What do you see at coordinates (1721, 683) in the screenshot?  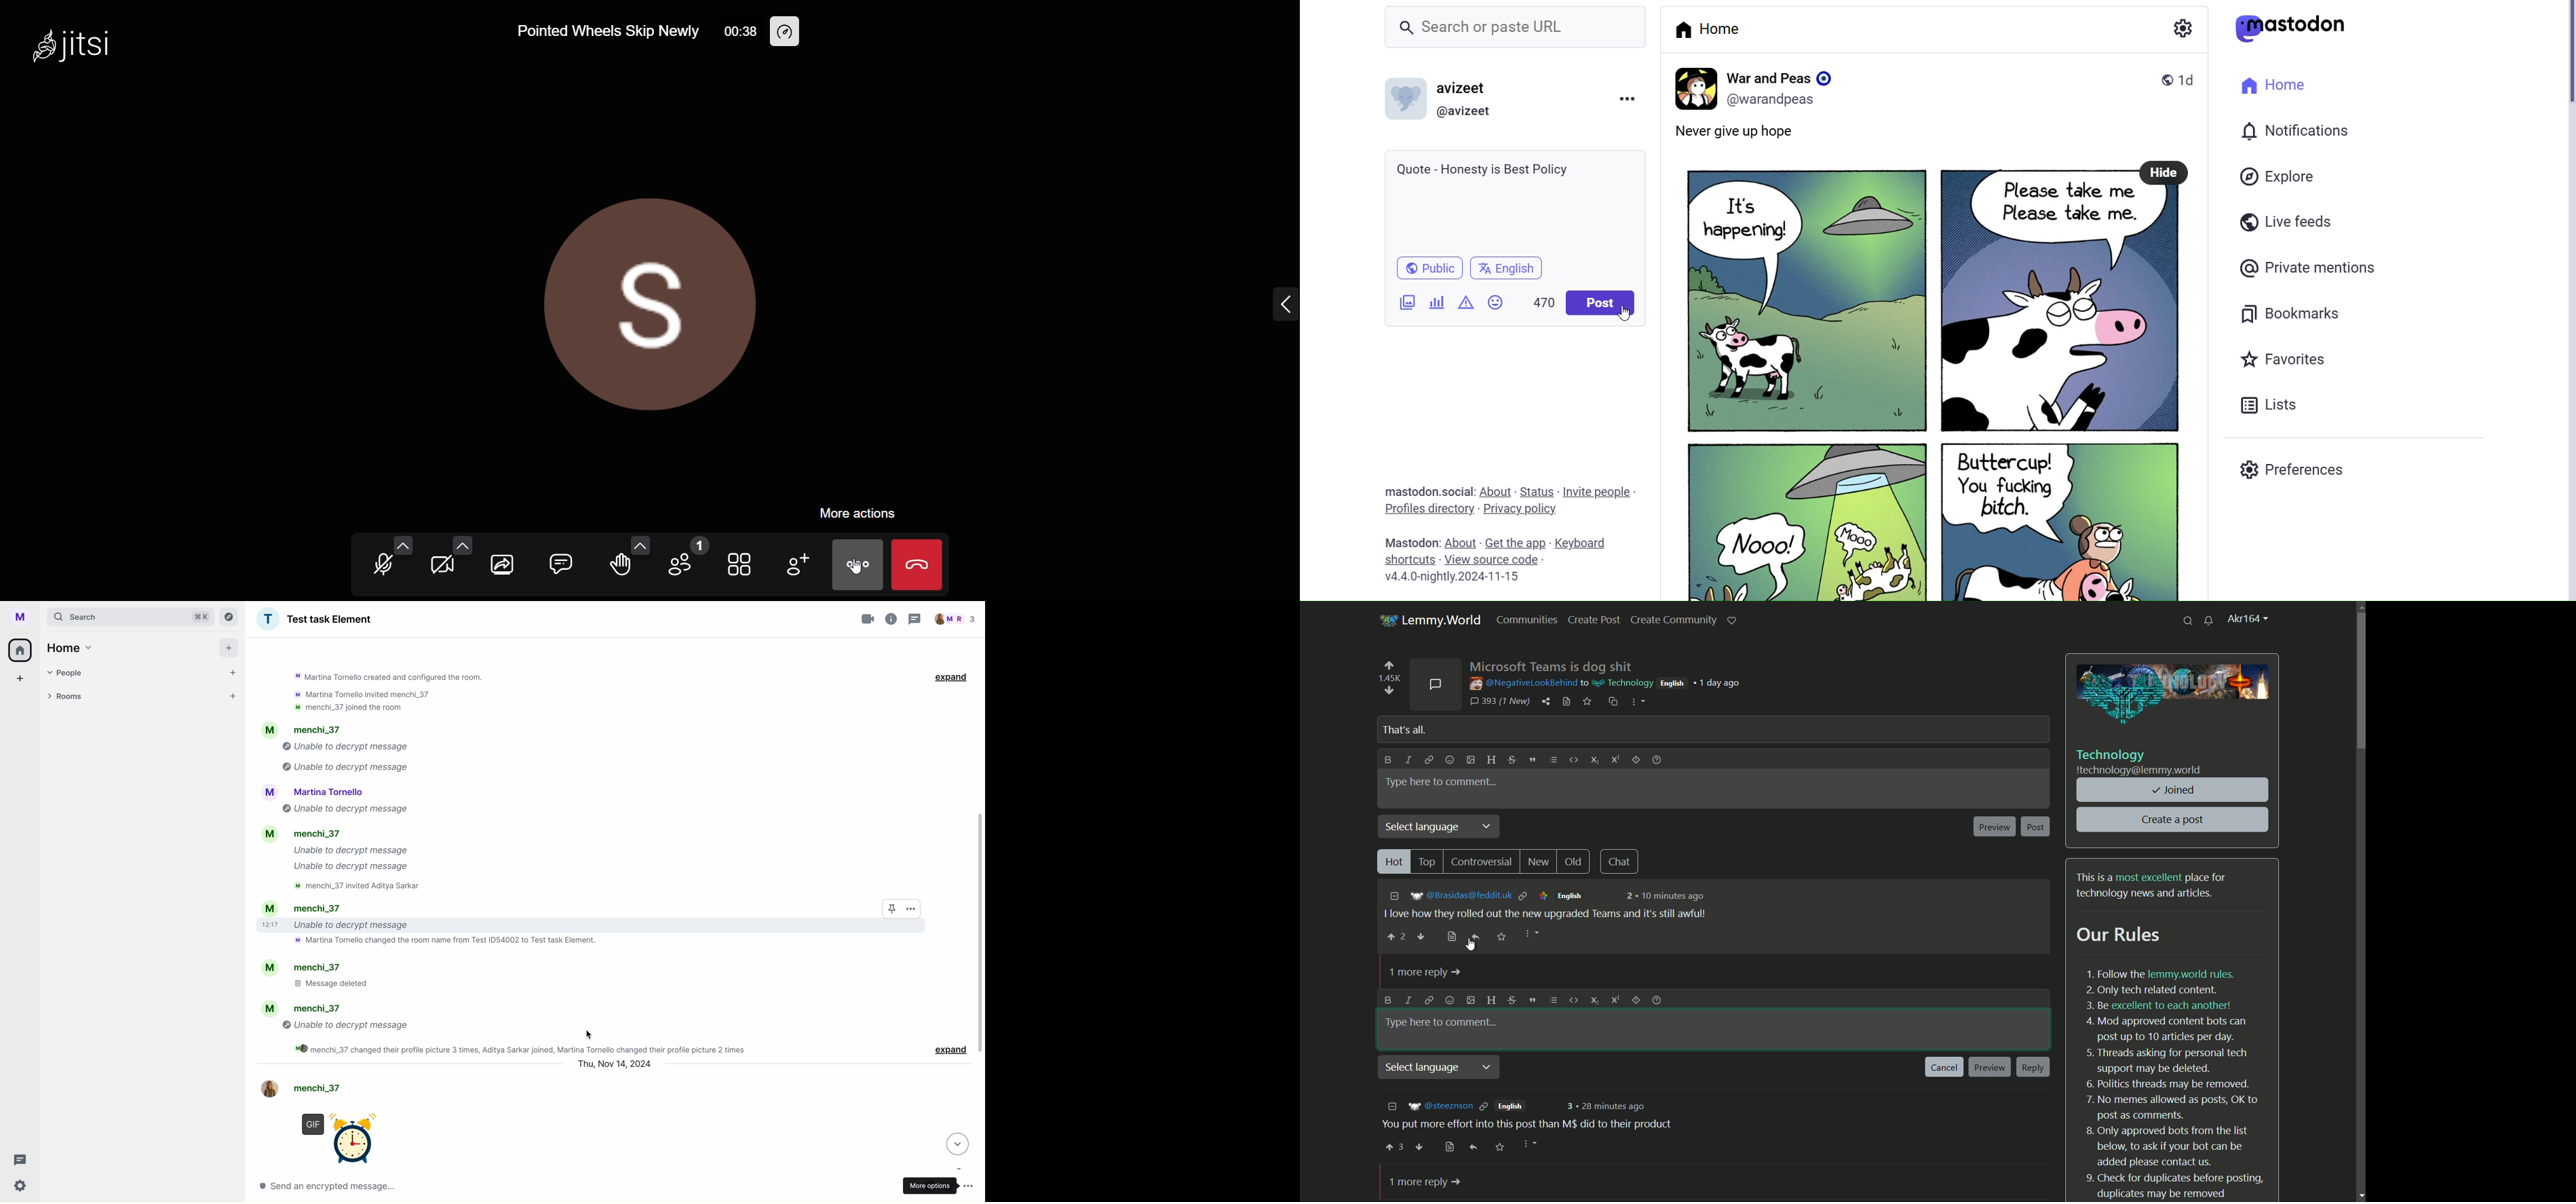 I see `1 day ago` at bounding box center [1721, 683].